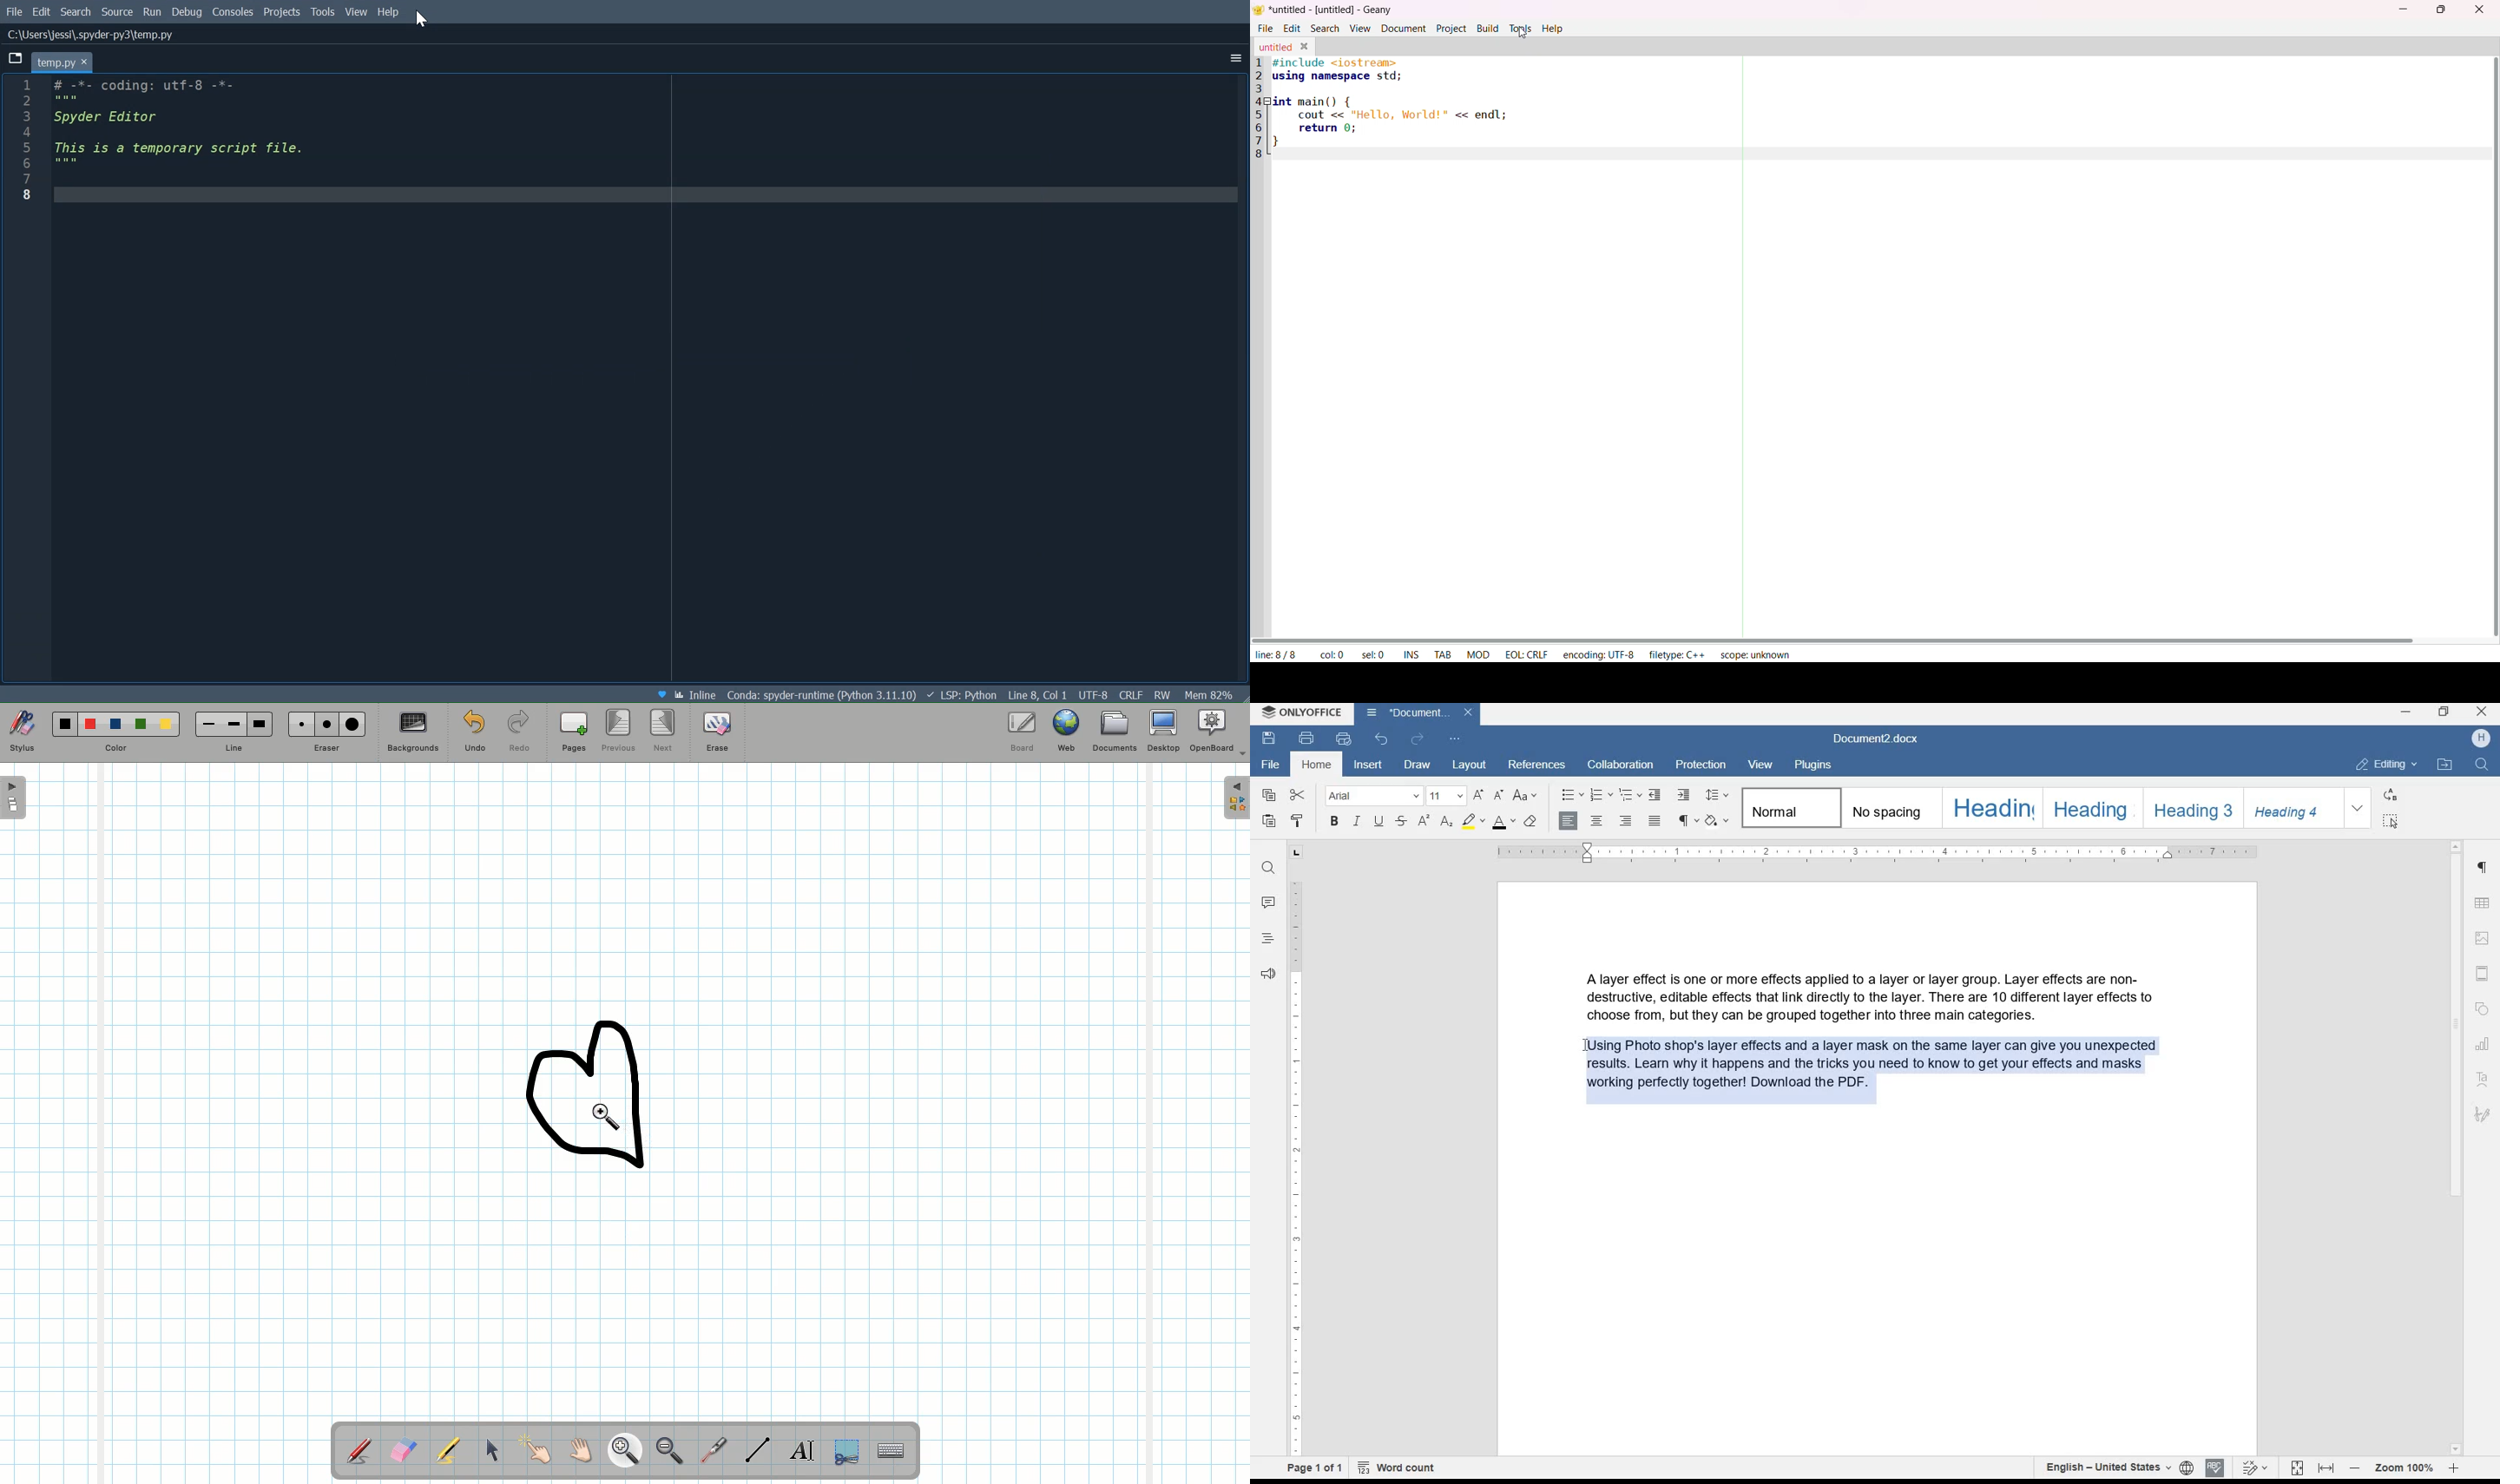 The width and height of the screenshot is (2520, 1484). What do you see at coordinates (1457, 739) in the screenshot?
I see `CUSTOMIZE QUICK ACCESS TOOLBAR` at bounding box center [1457, 739].